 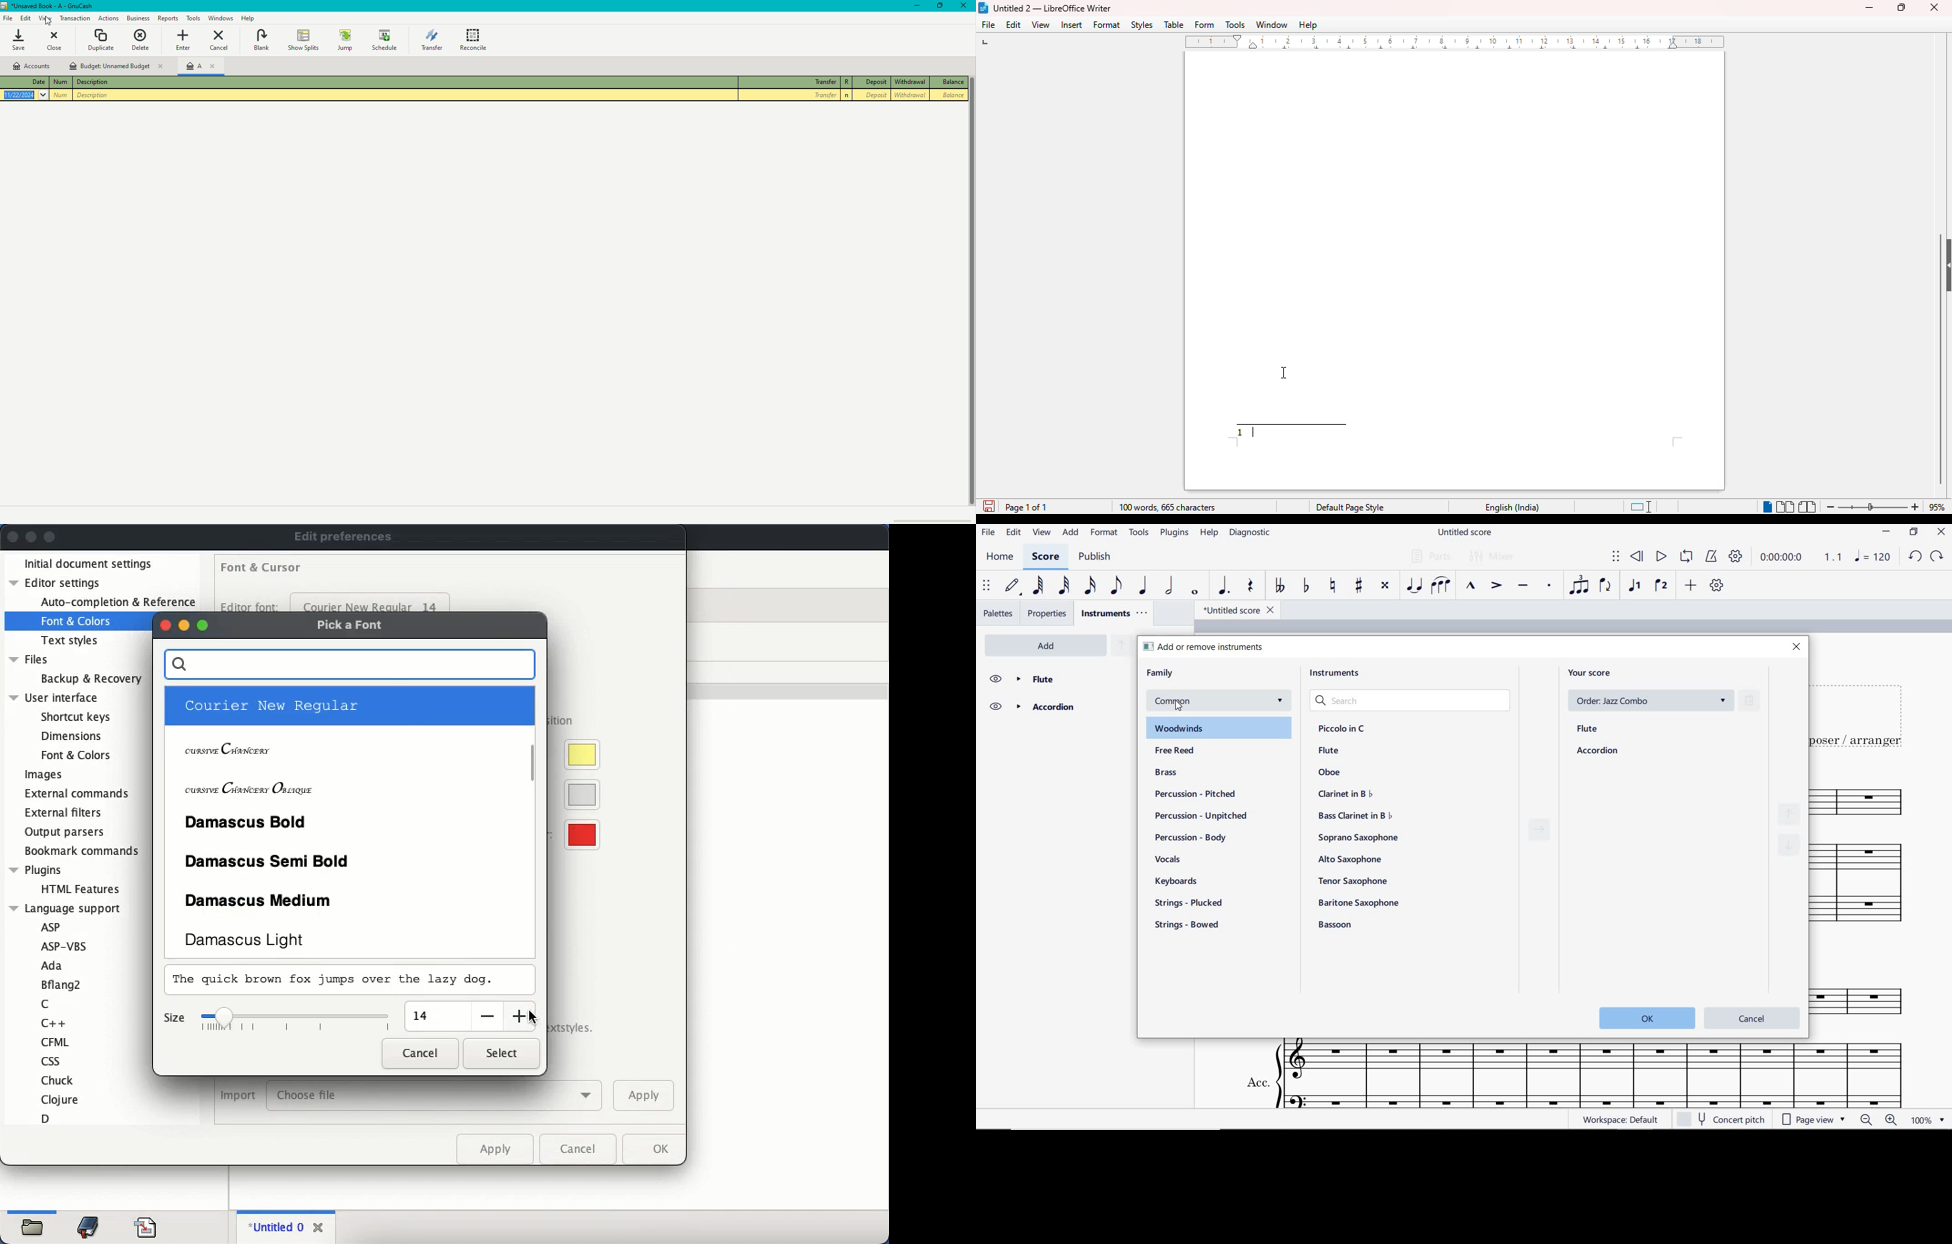 What do you see at coordinates (909, 96) in the screenshot?
I see `Withdrawal` at bounding box center [909, 96].